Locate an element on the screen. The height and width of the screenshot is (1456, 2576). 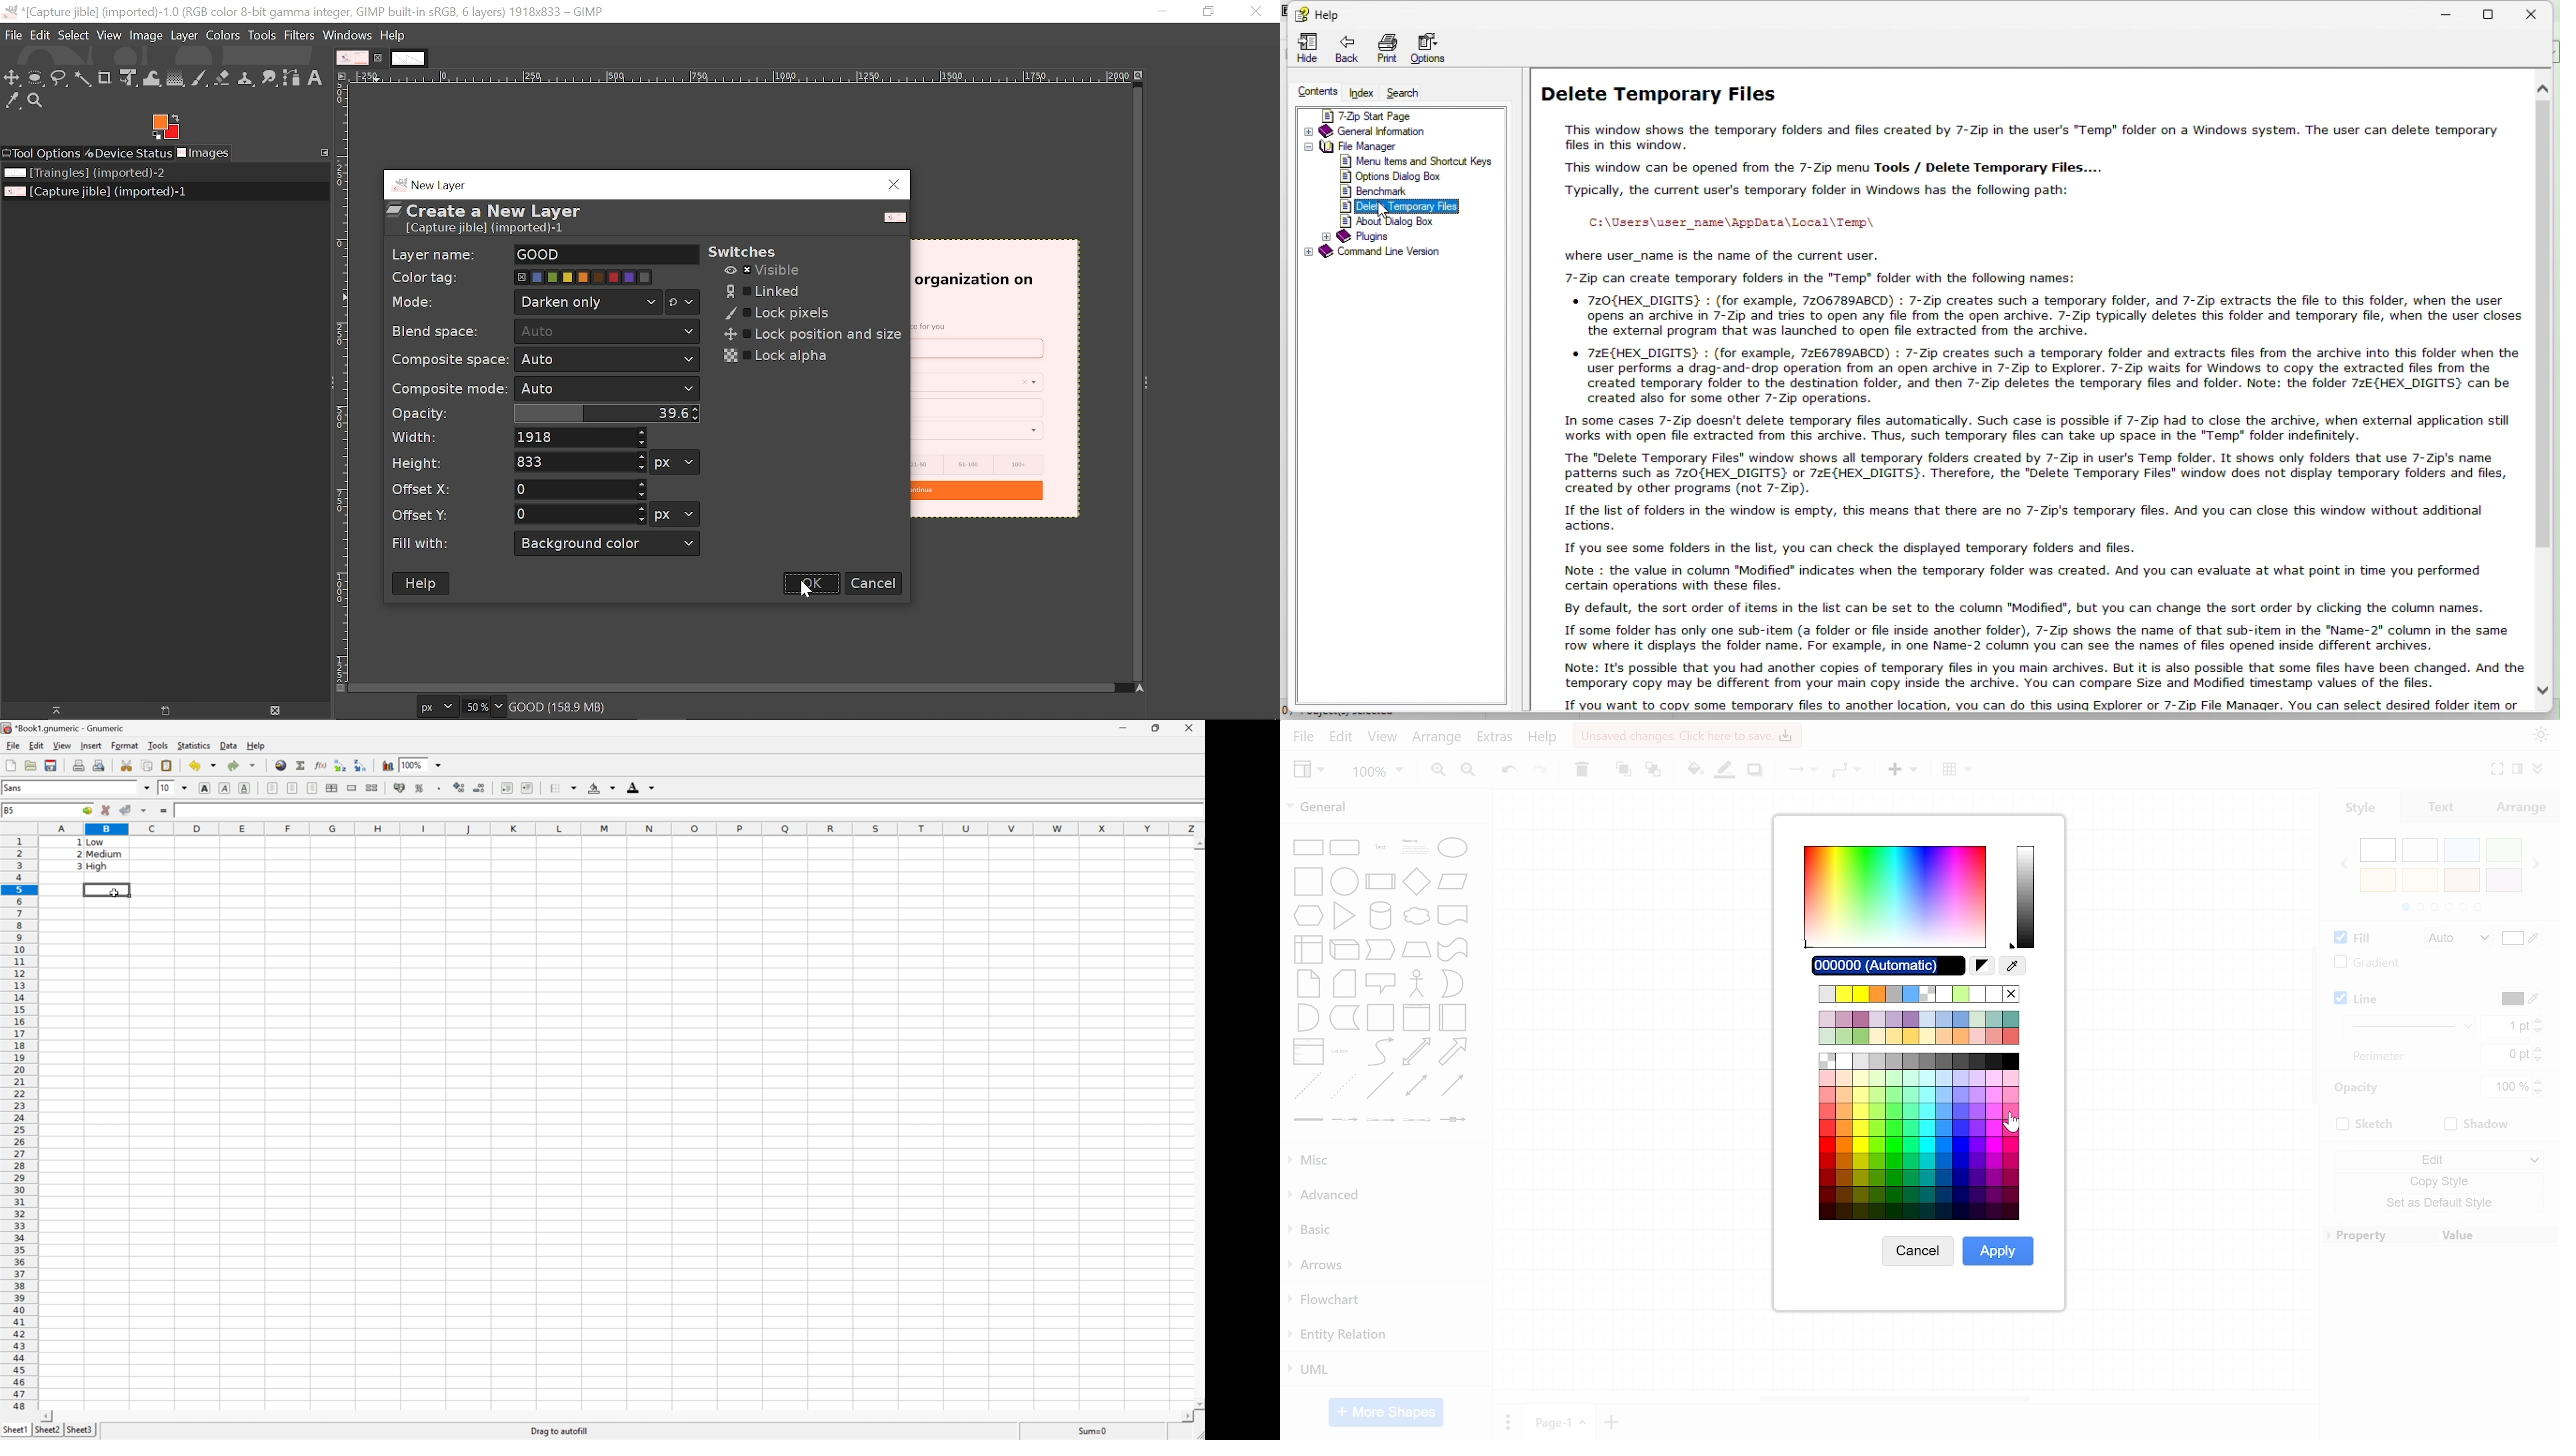
Restore down is located at coordinates (1209, 12).